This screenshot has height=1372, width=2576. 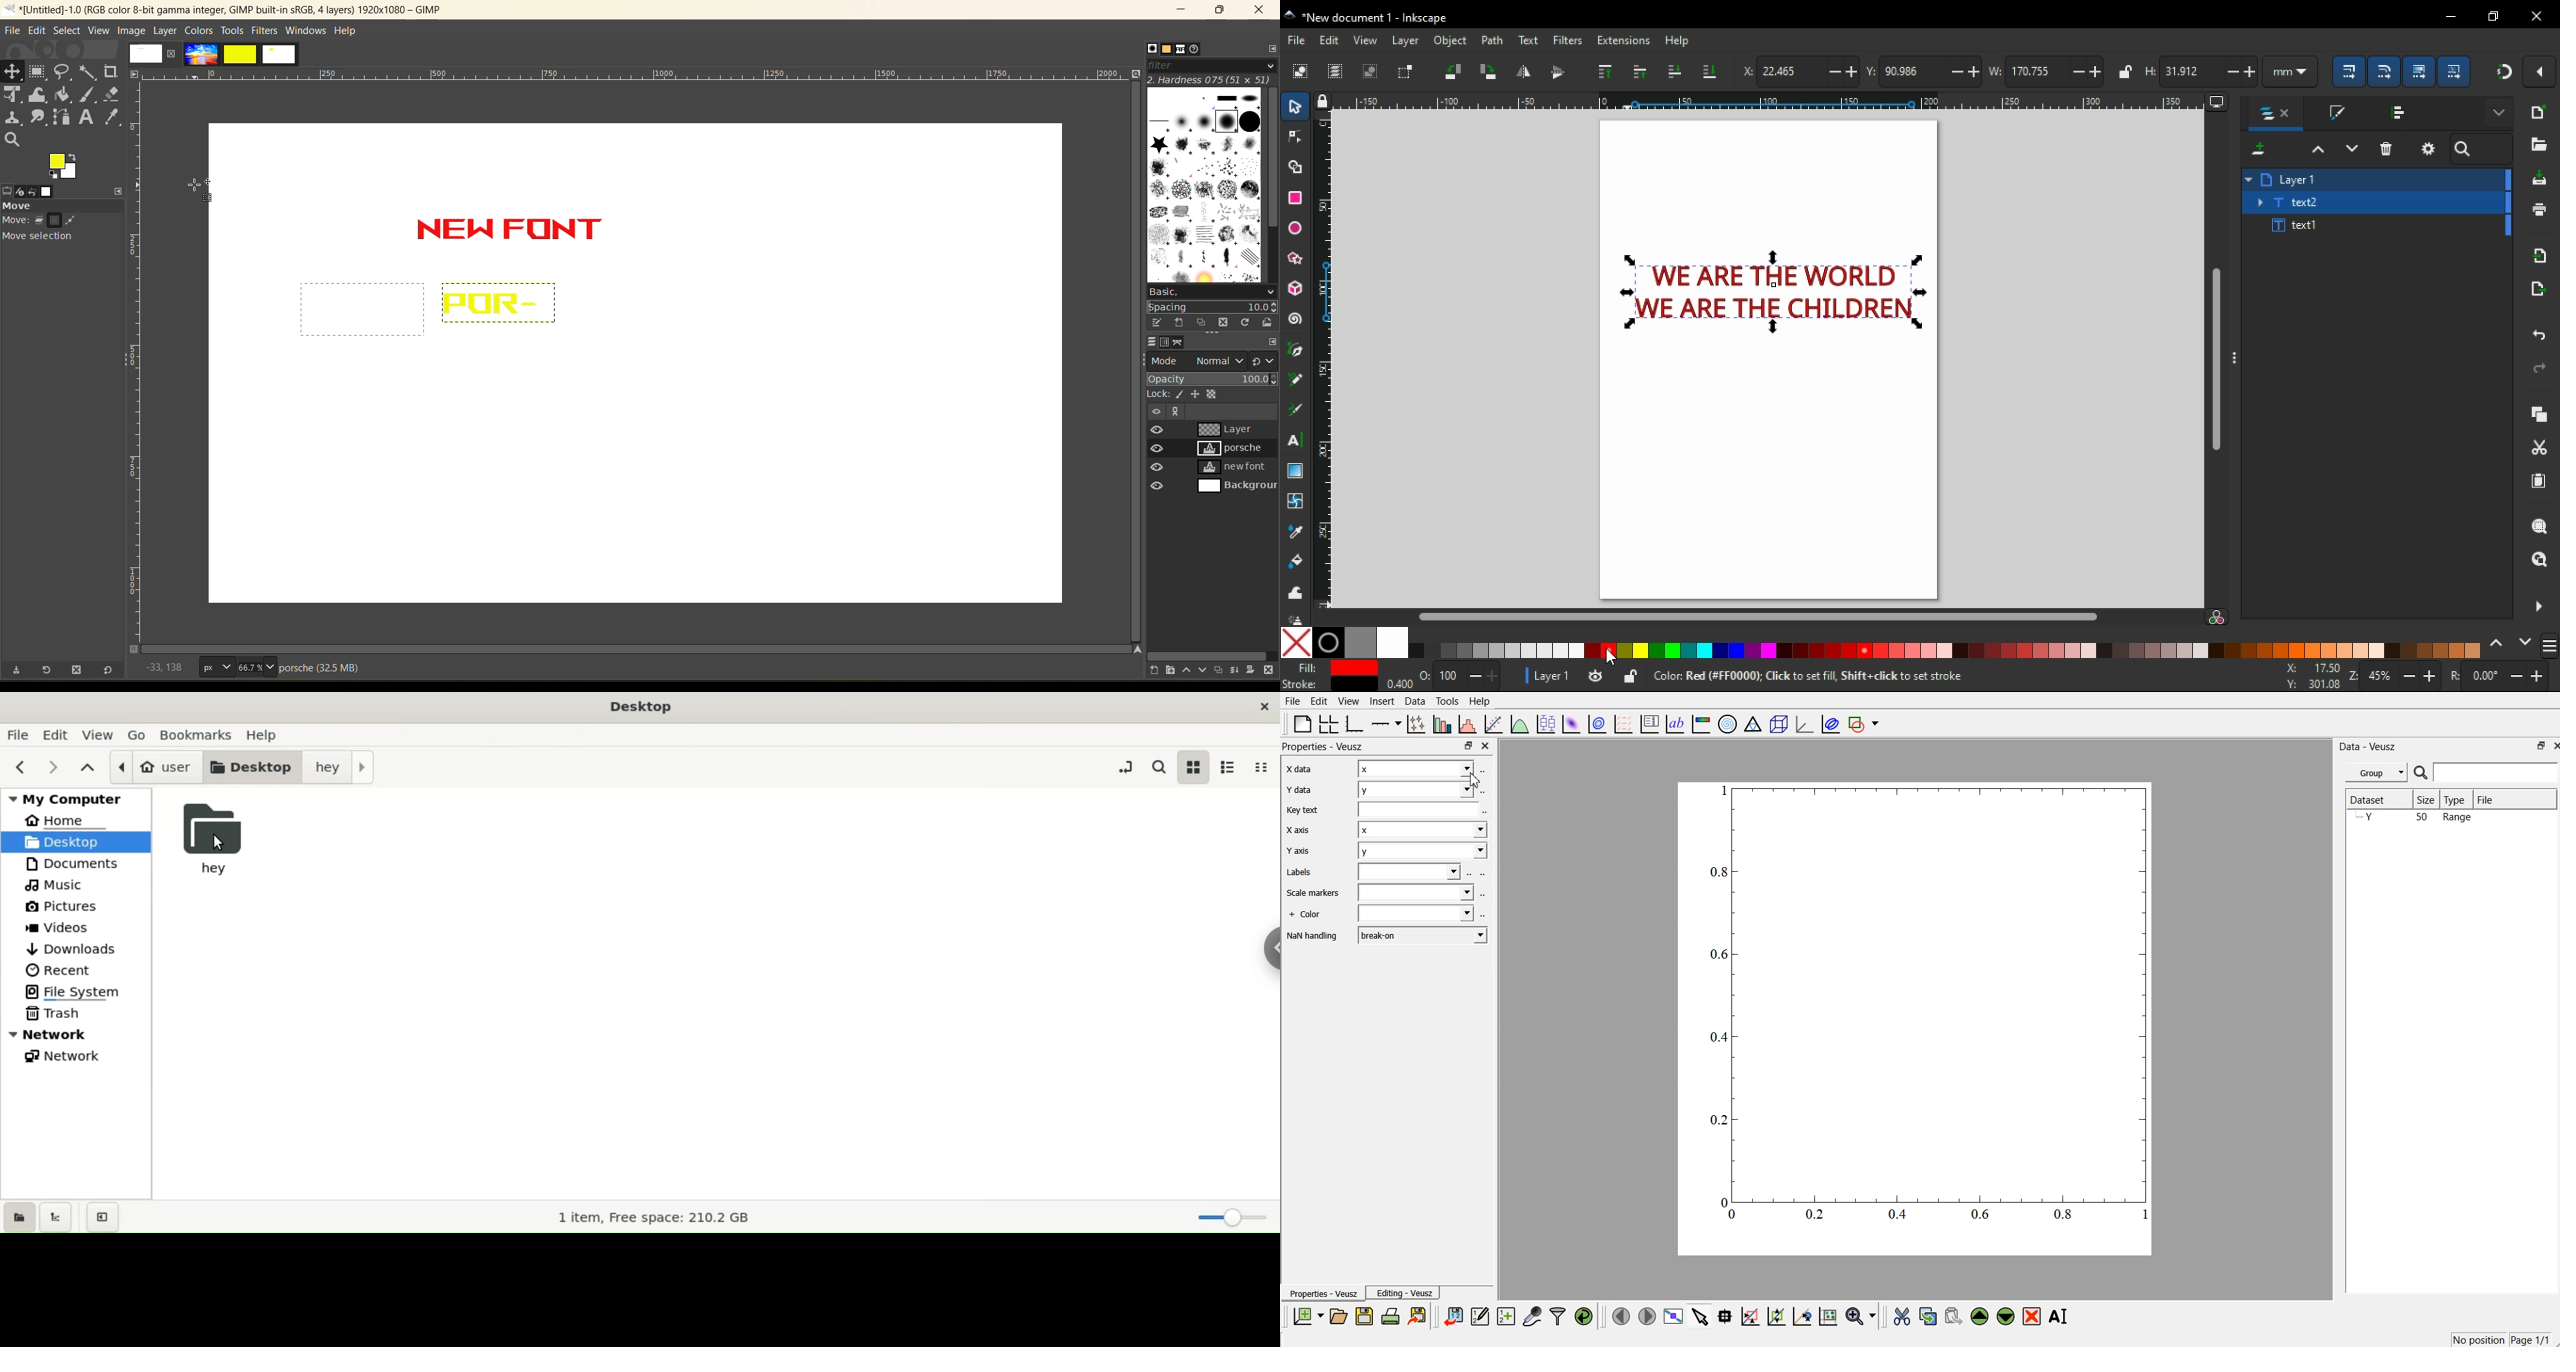 What do you see at coordinates (199, 31) in the screenshot?
I see `colors` at bounding box center [199, 31].